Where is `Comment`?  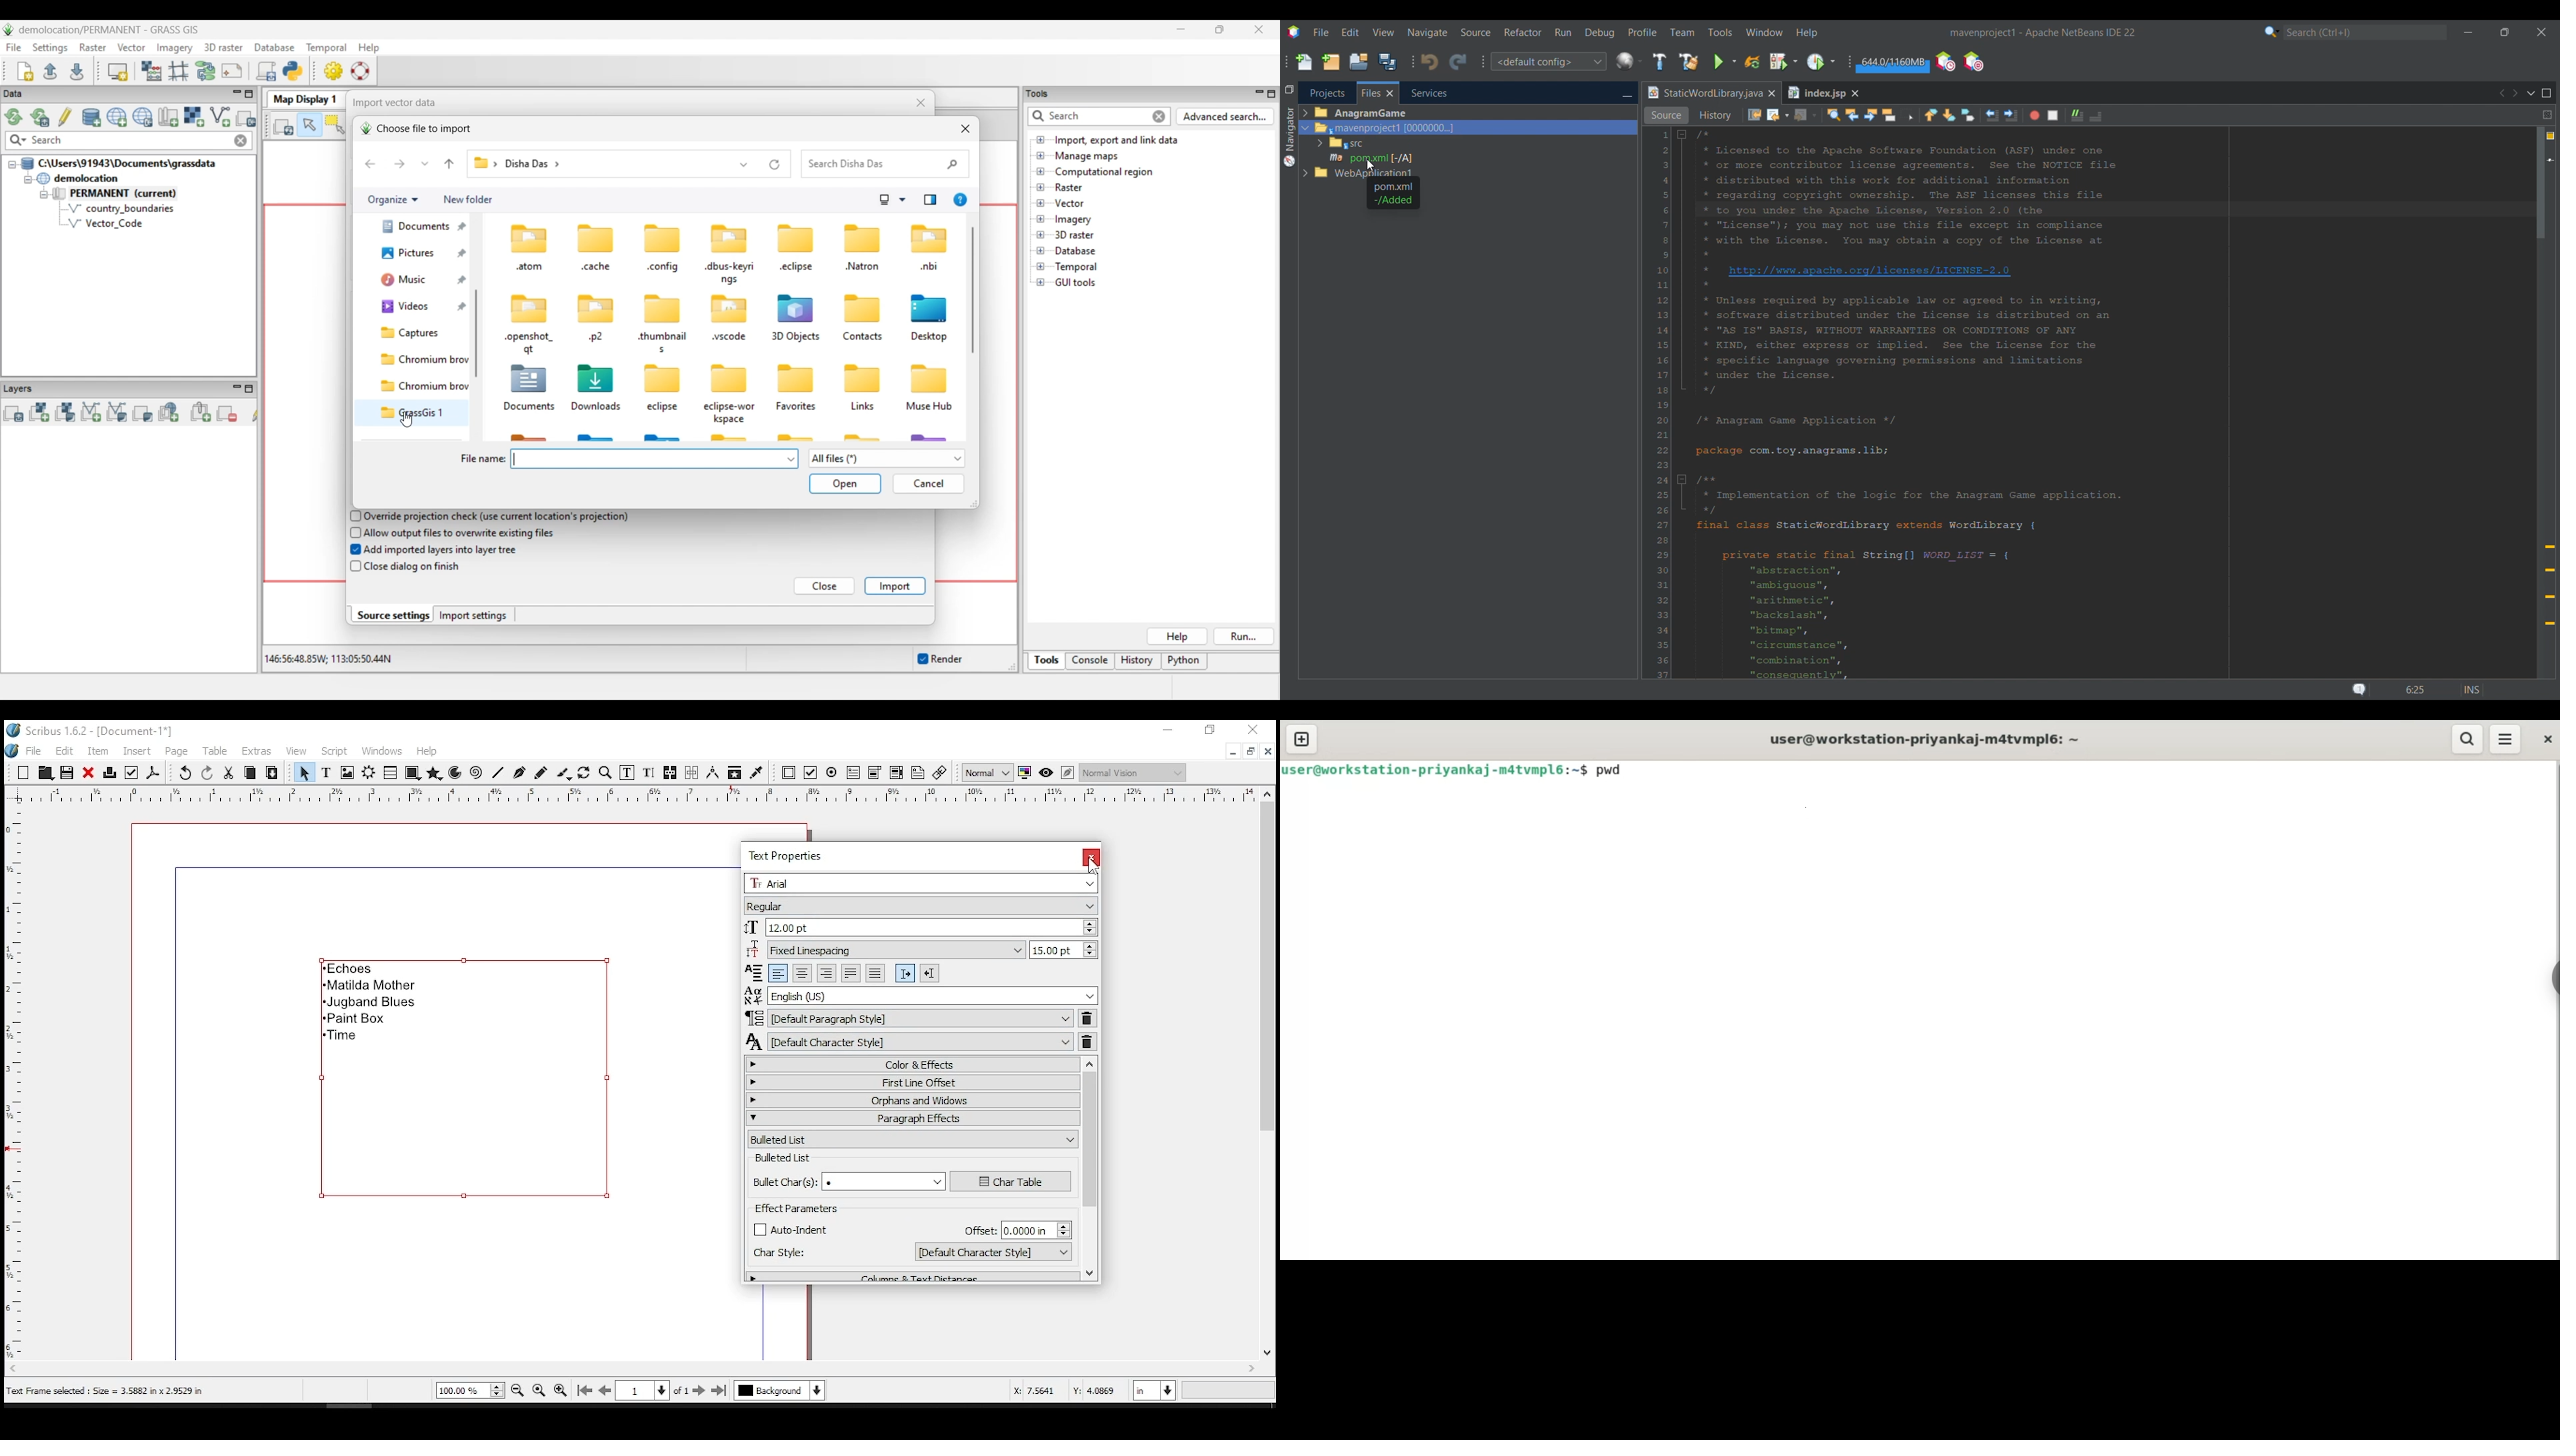
Comment is located at coordinates (2077, 115).